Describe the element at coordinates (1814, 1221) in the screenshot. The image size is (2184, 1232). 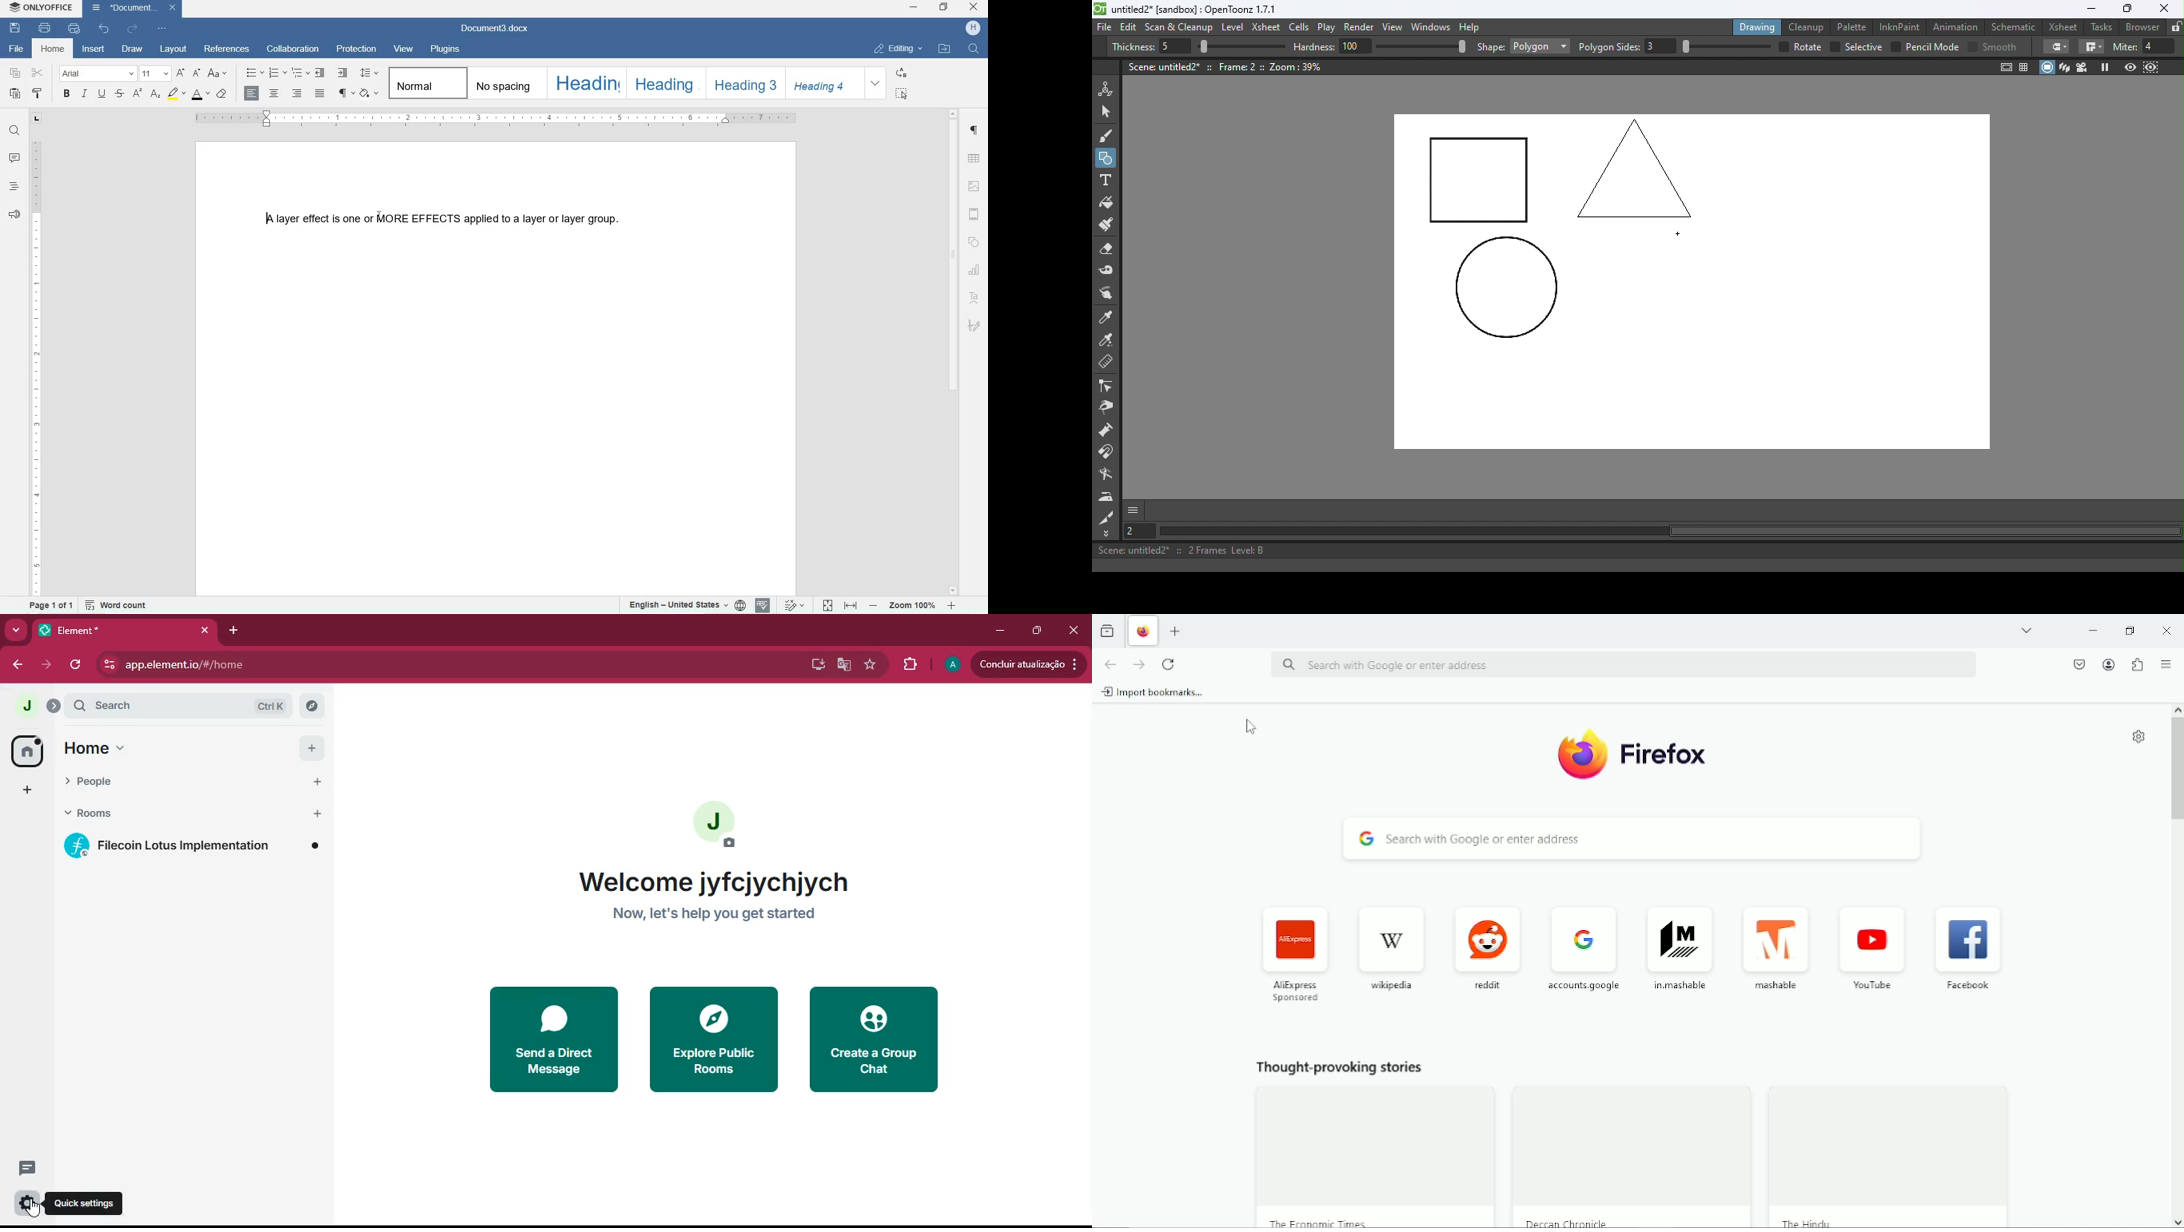
I see `The hindu` at that location.